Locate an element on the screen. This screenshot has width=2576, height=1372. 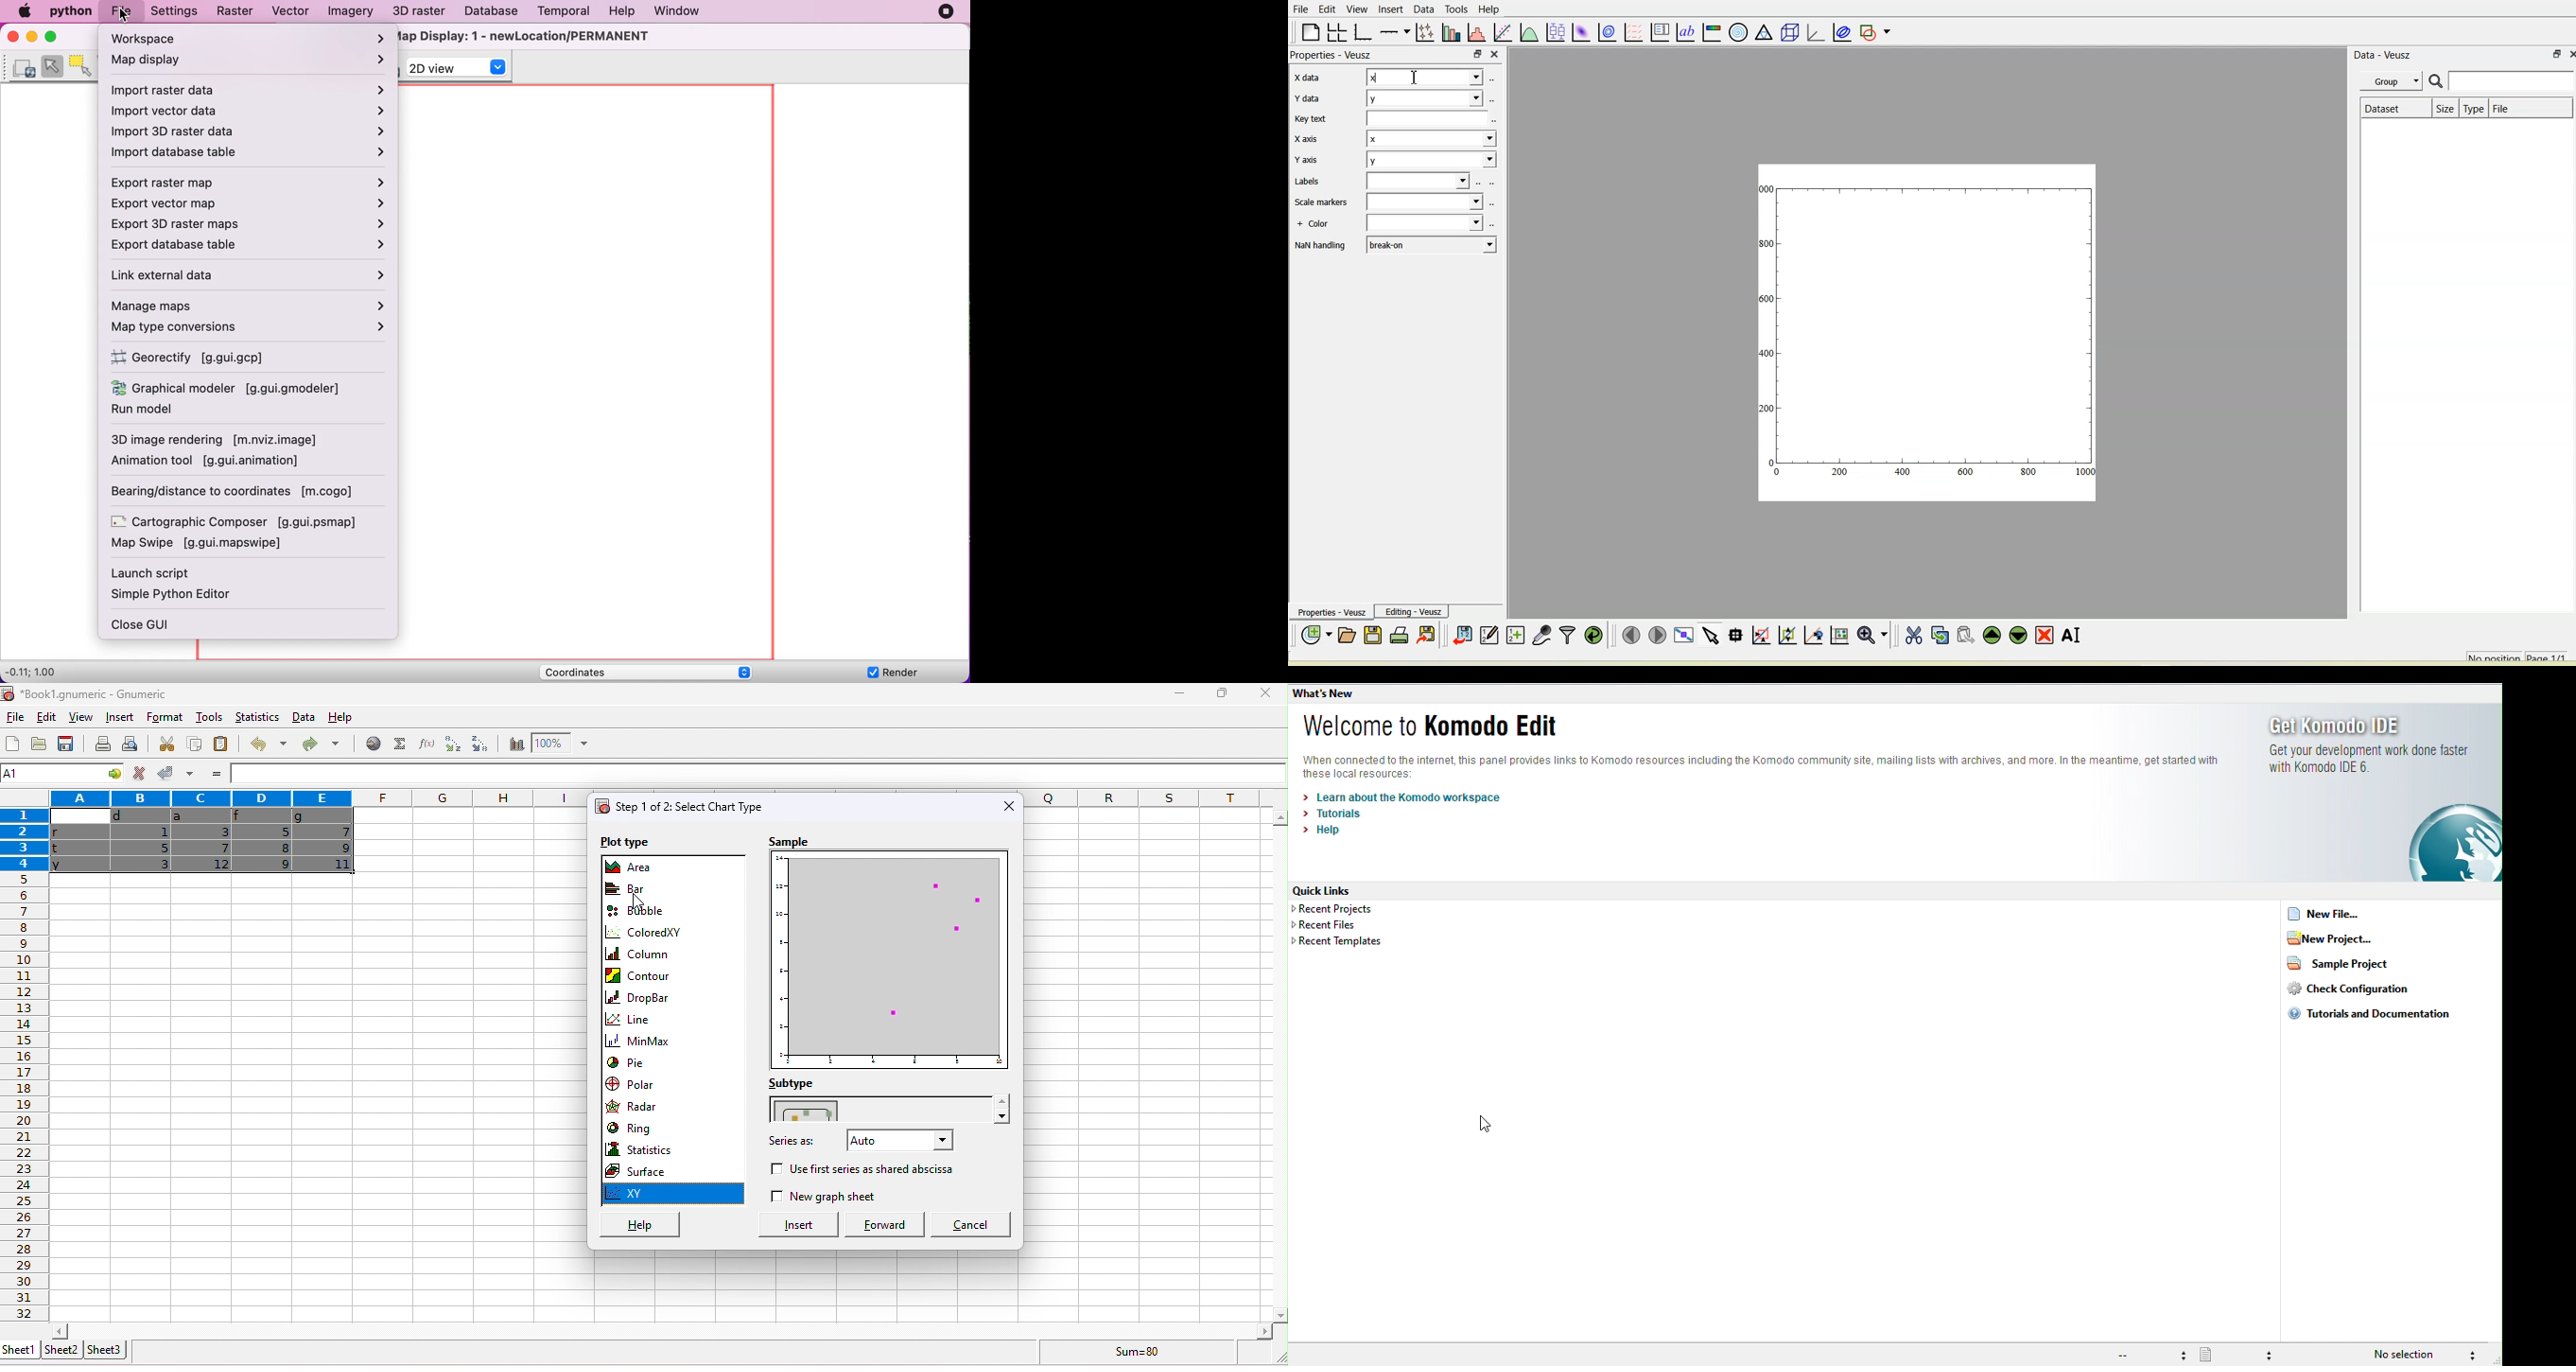
= is located at coordinates (218, 774).